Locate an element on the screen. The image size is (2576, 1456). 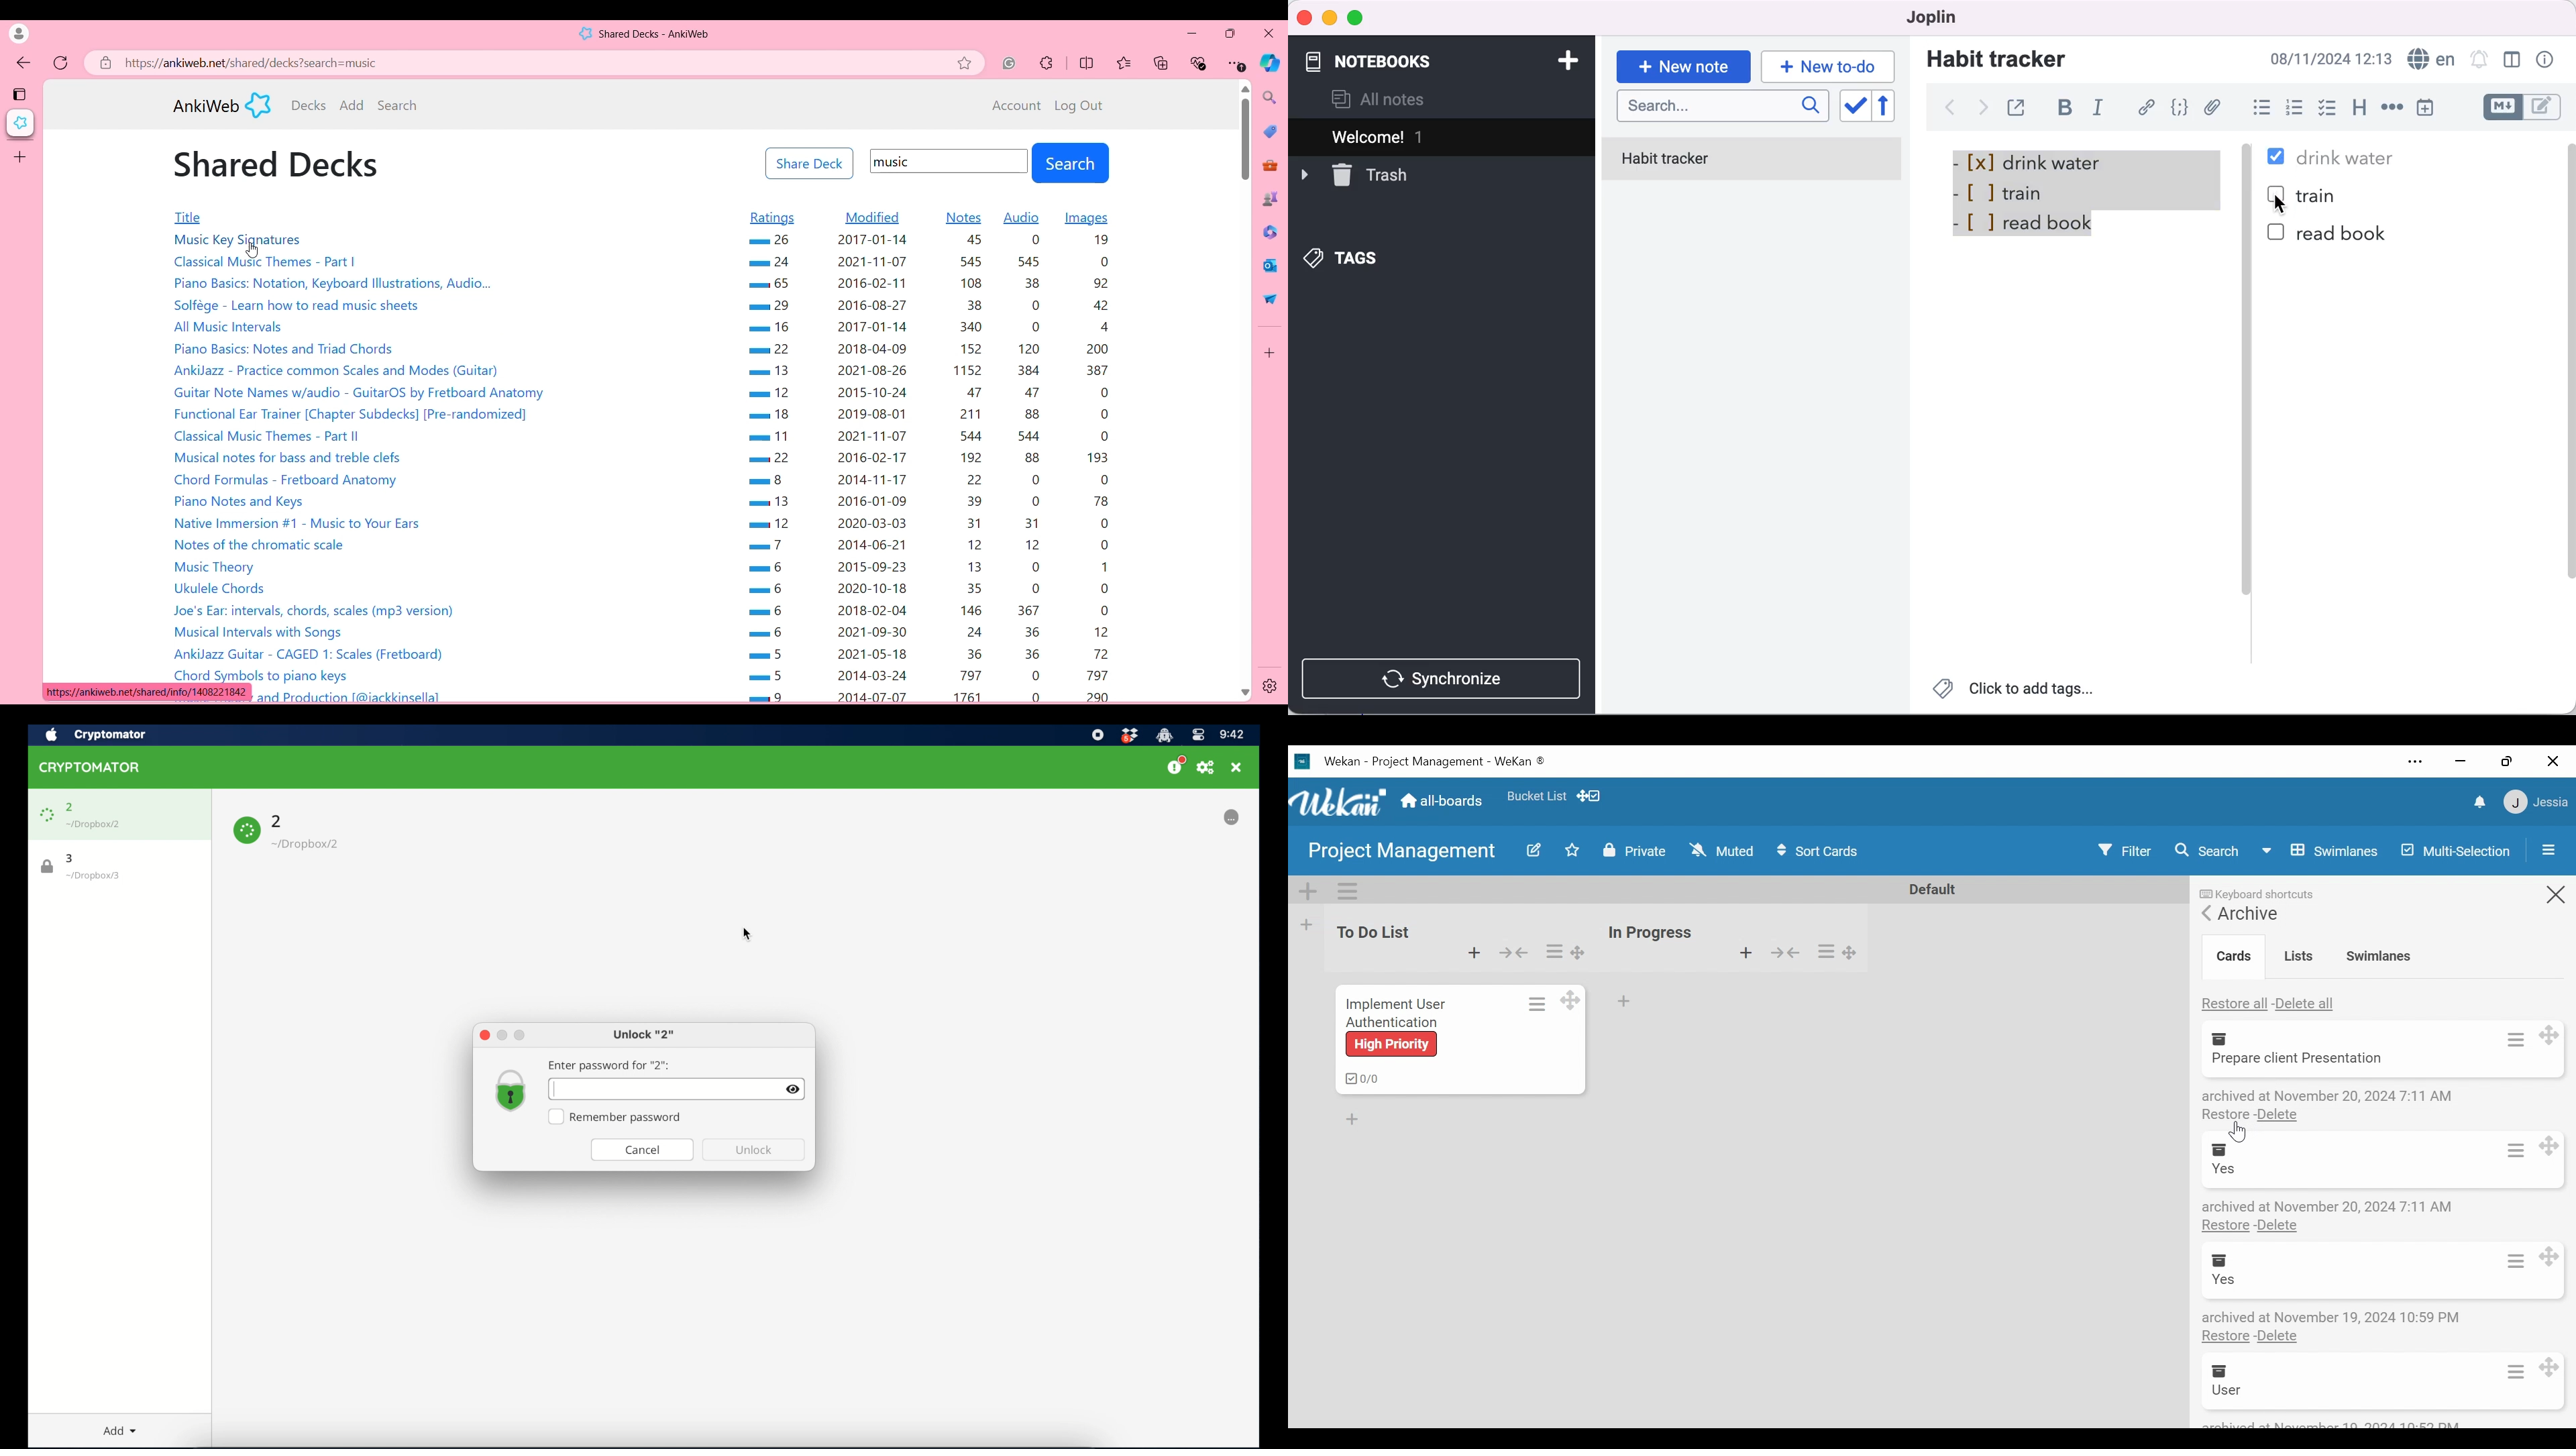
checklist is located at coordinates (1359, 1079).